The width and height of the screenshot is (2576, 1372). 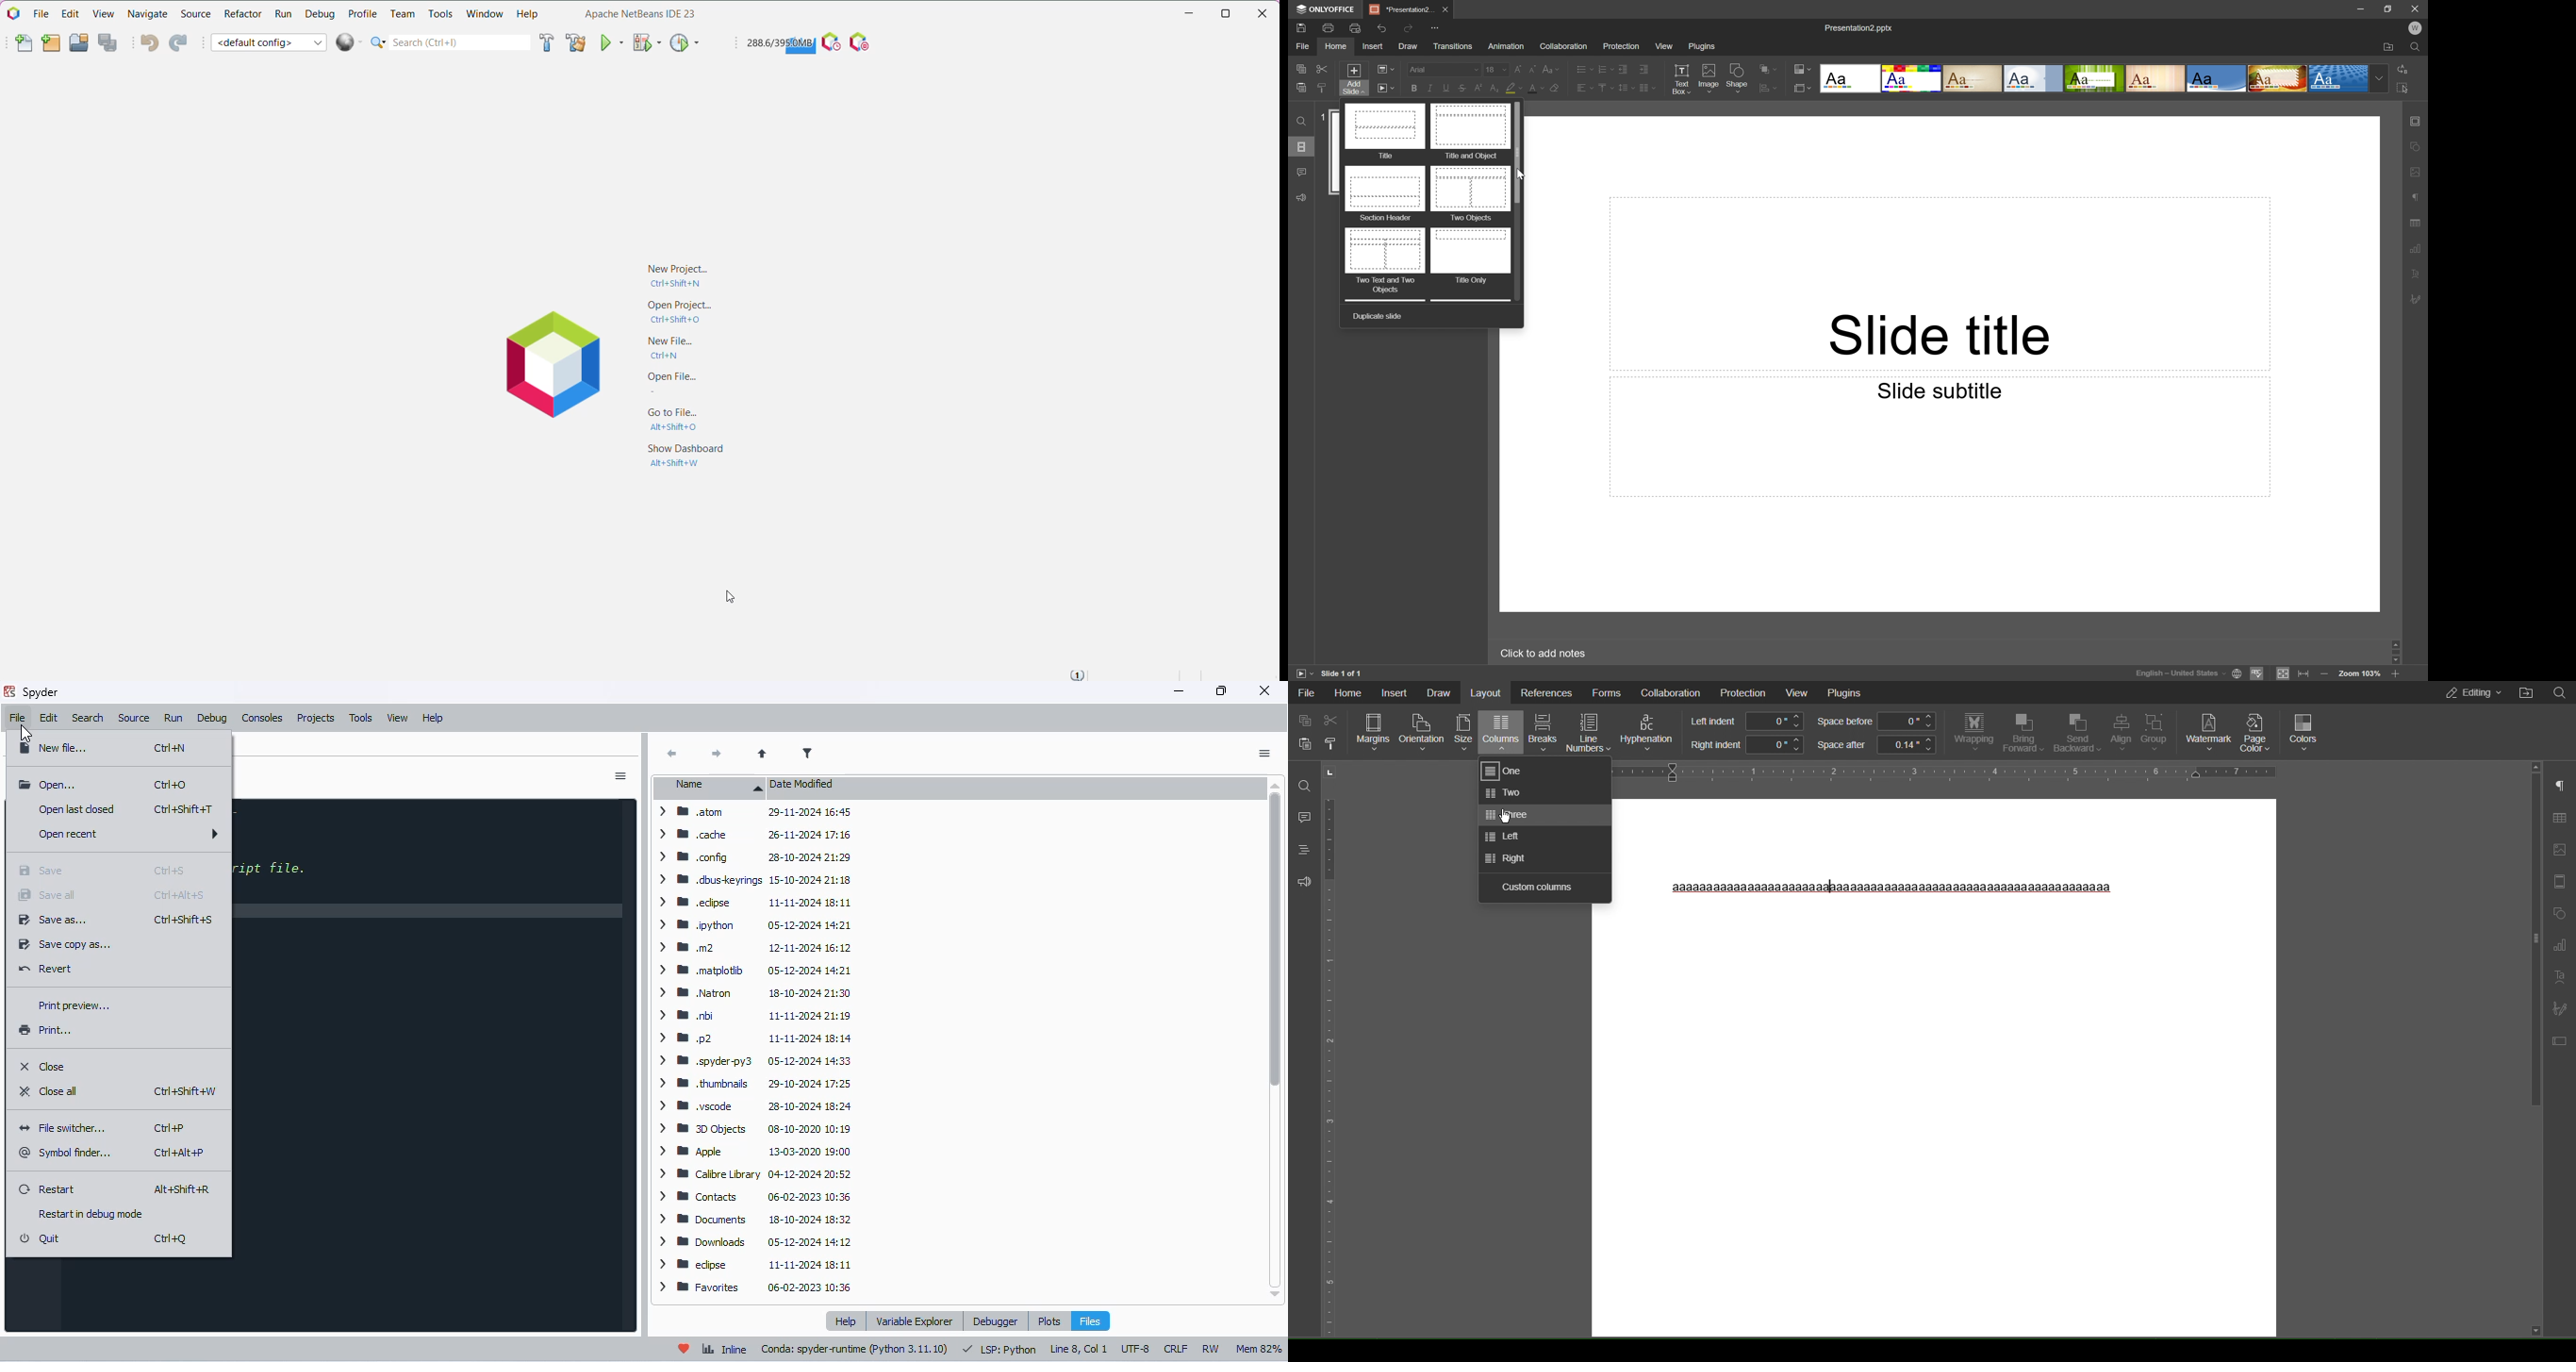 What do you see at coordinates (913, 1321) in the screenshot?
I see `variable explorer` at bounding box center [913, 1321].